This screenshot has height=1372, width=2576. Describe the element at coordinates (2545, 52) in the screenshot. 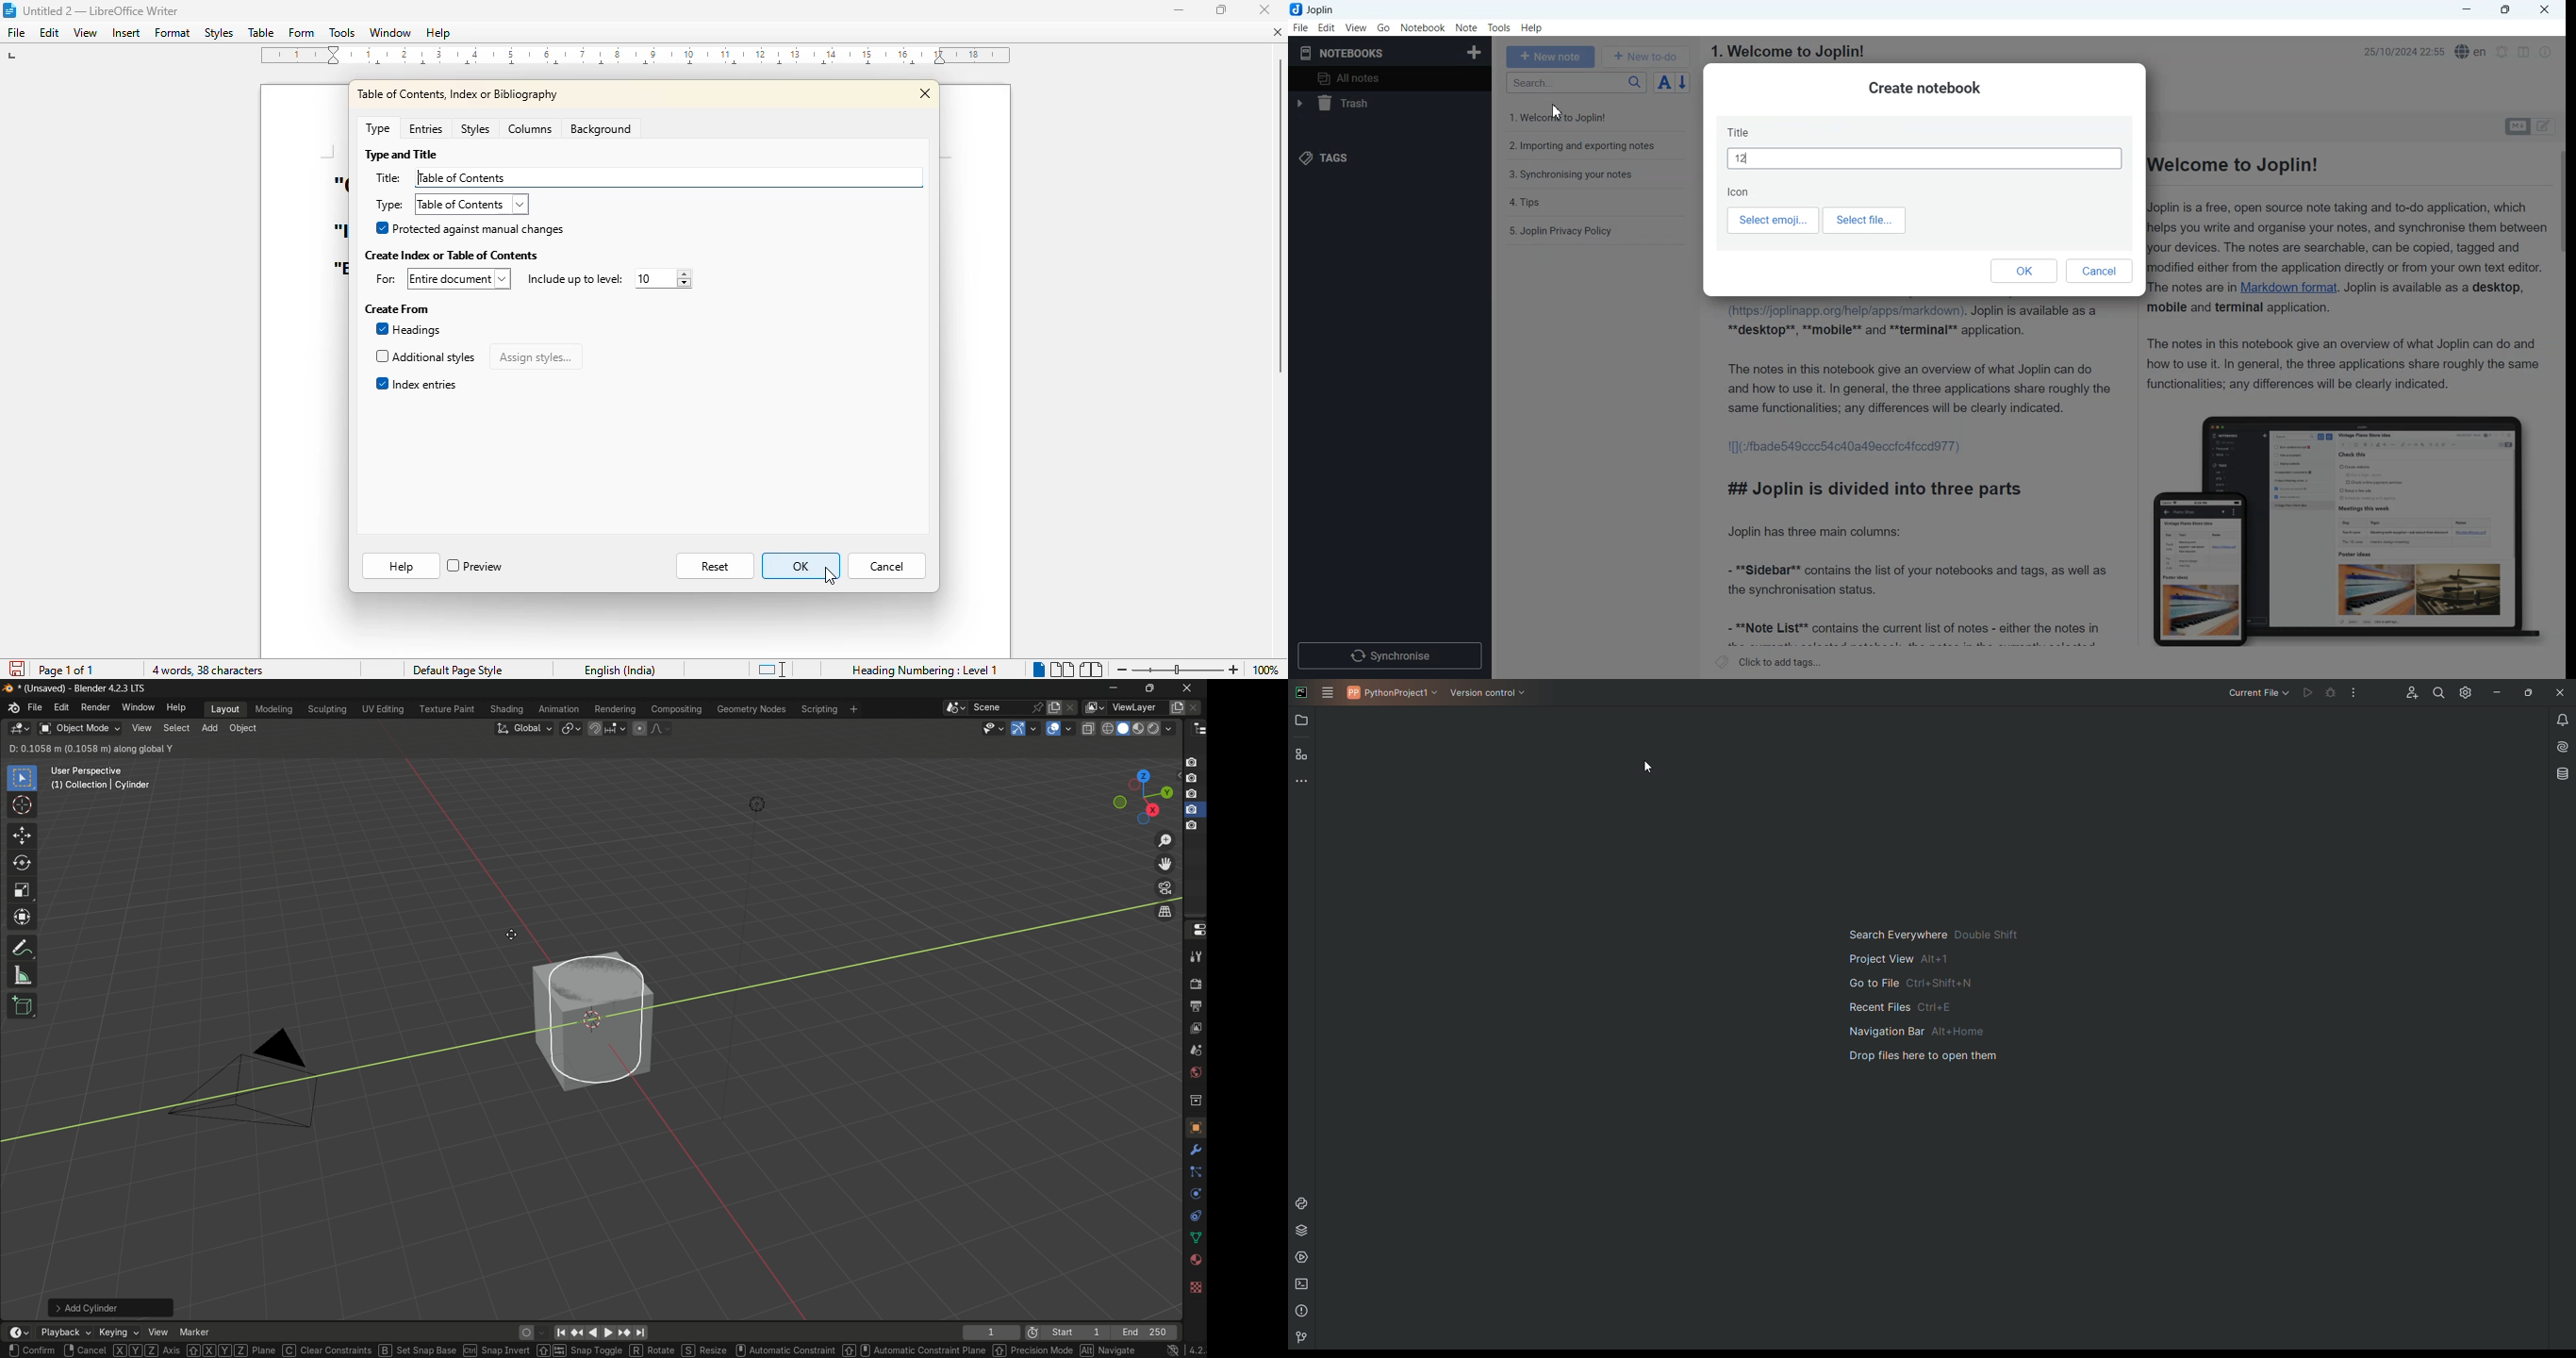

I see `Note Properties` at that location.